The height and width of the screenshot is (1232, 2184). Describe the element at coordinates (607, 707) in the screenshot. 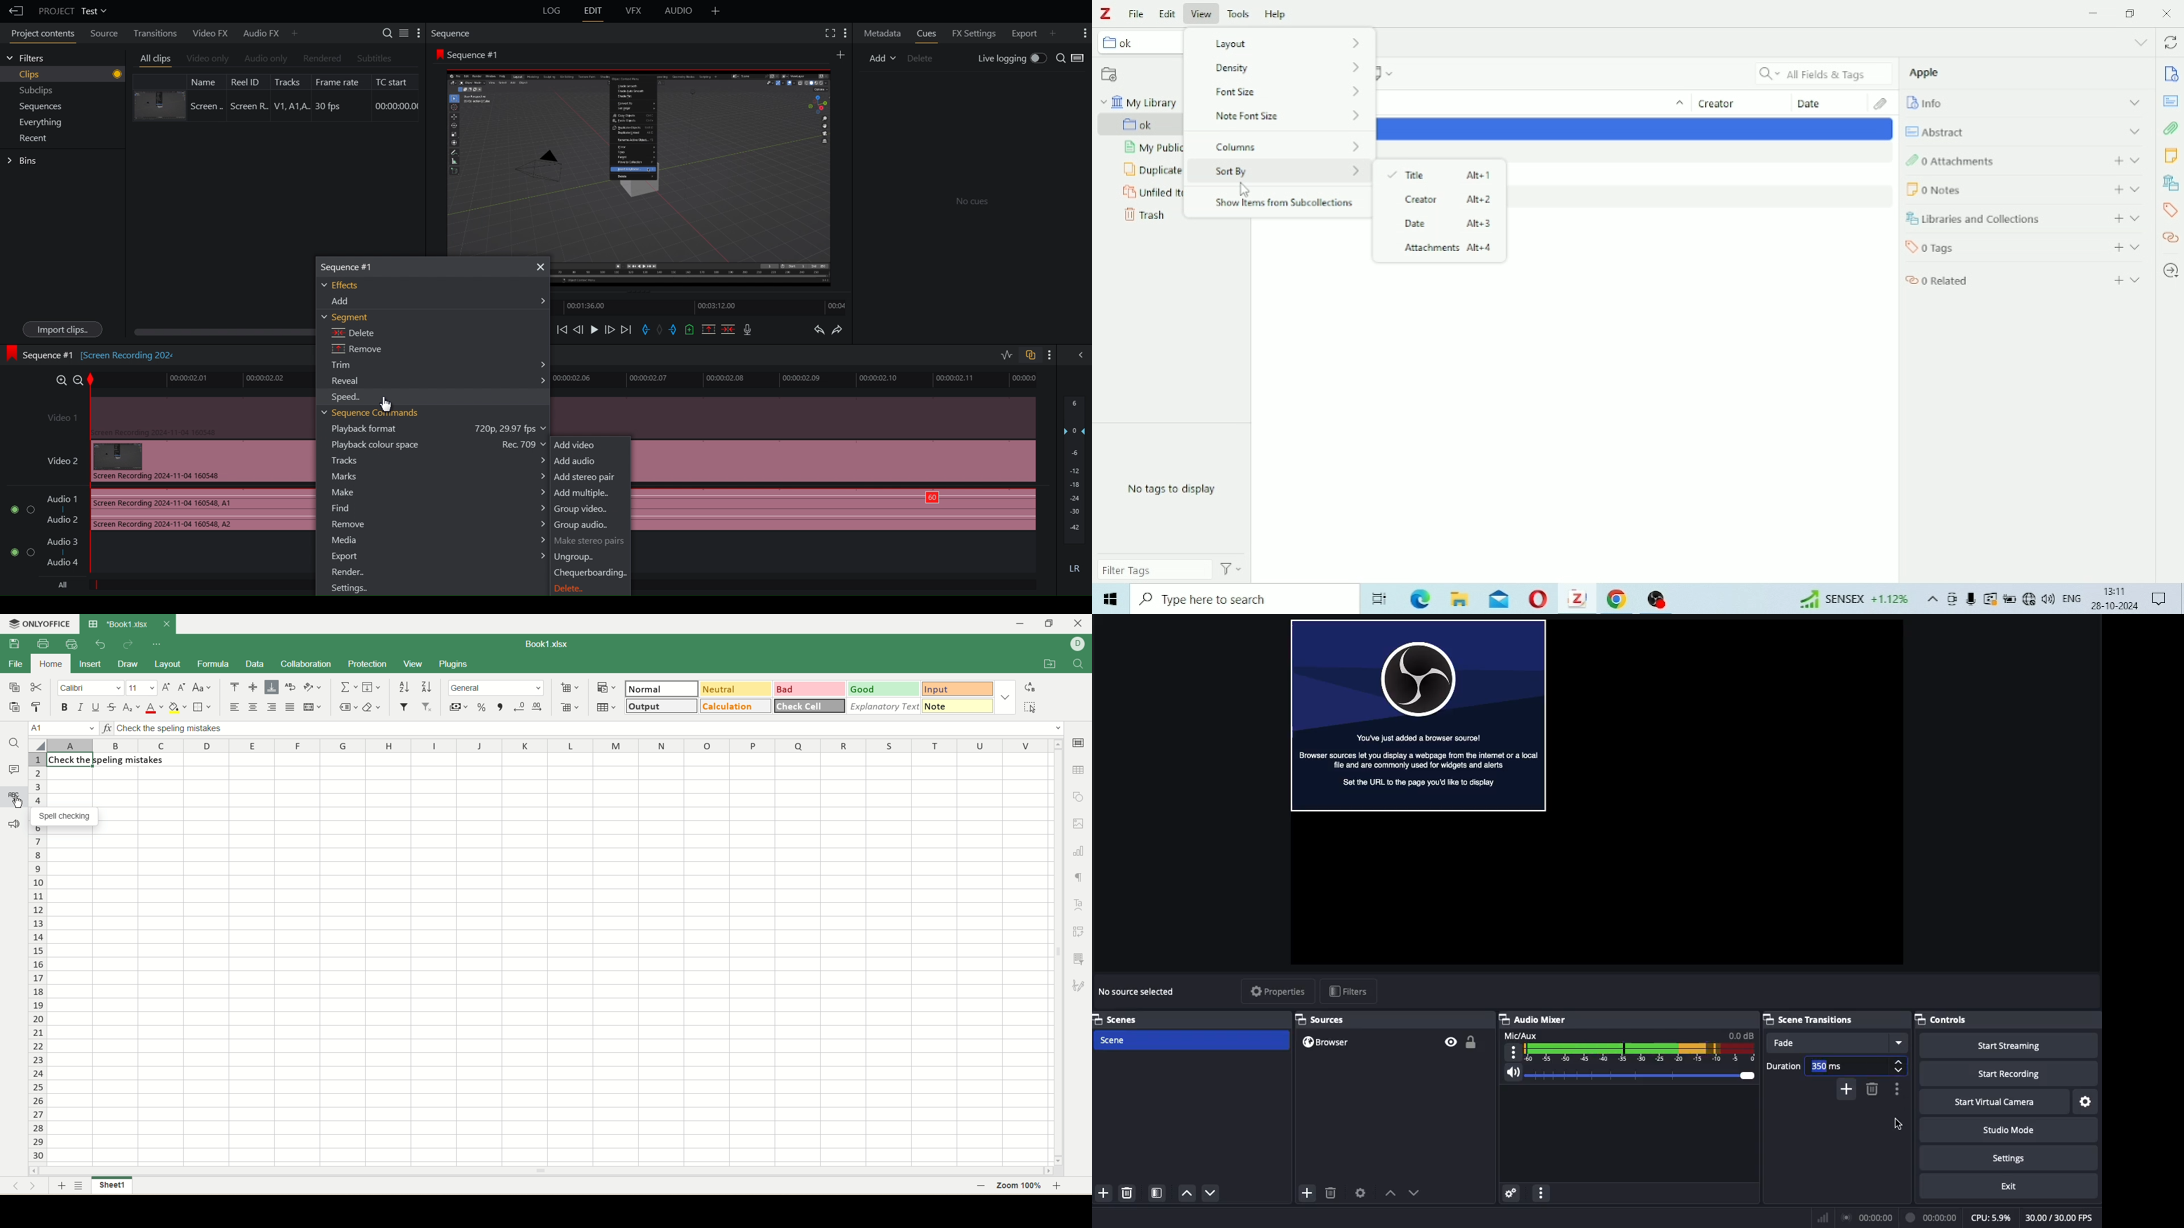

I see `table` at that location.